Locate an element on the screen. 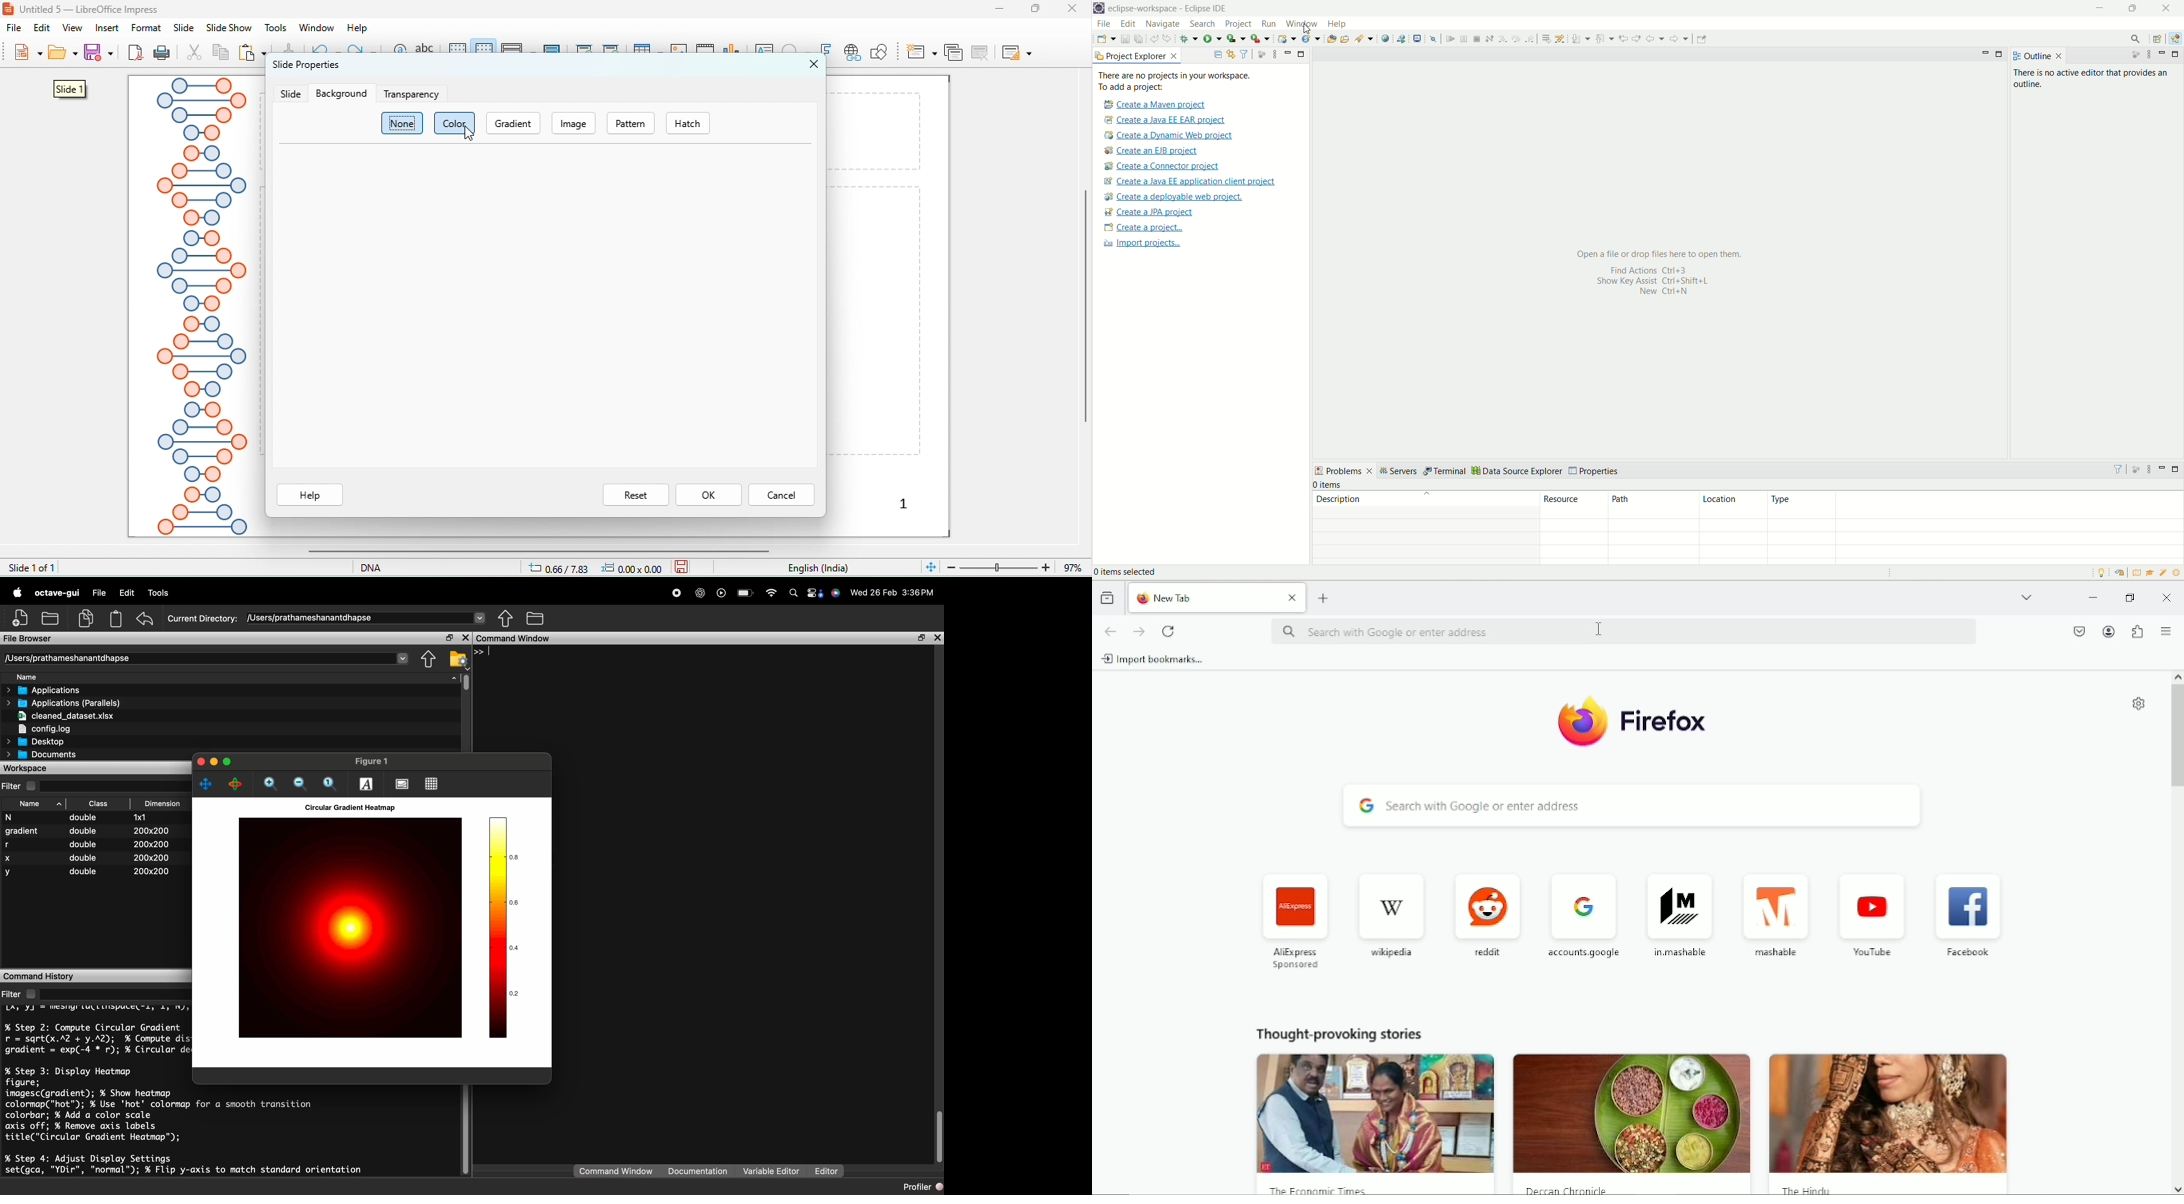  26 Feb is located at coordinates (883, 593).